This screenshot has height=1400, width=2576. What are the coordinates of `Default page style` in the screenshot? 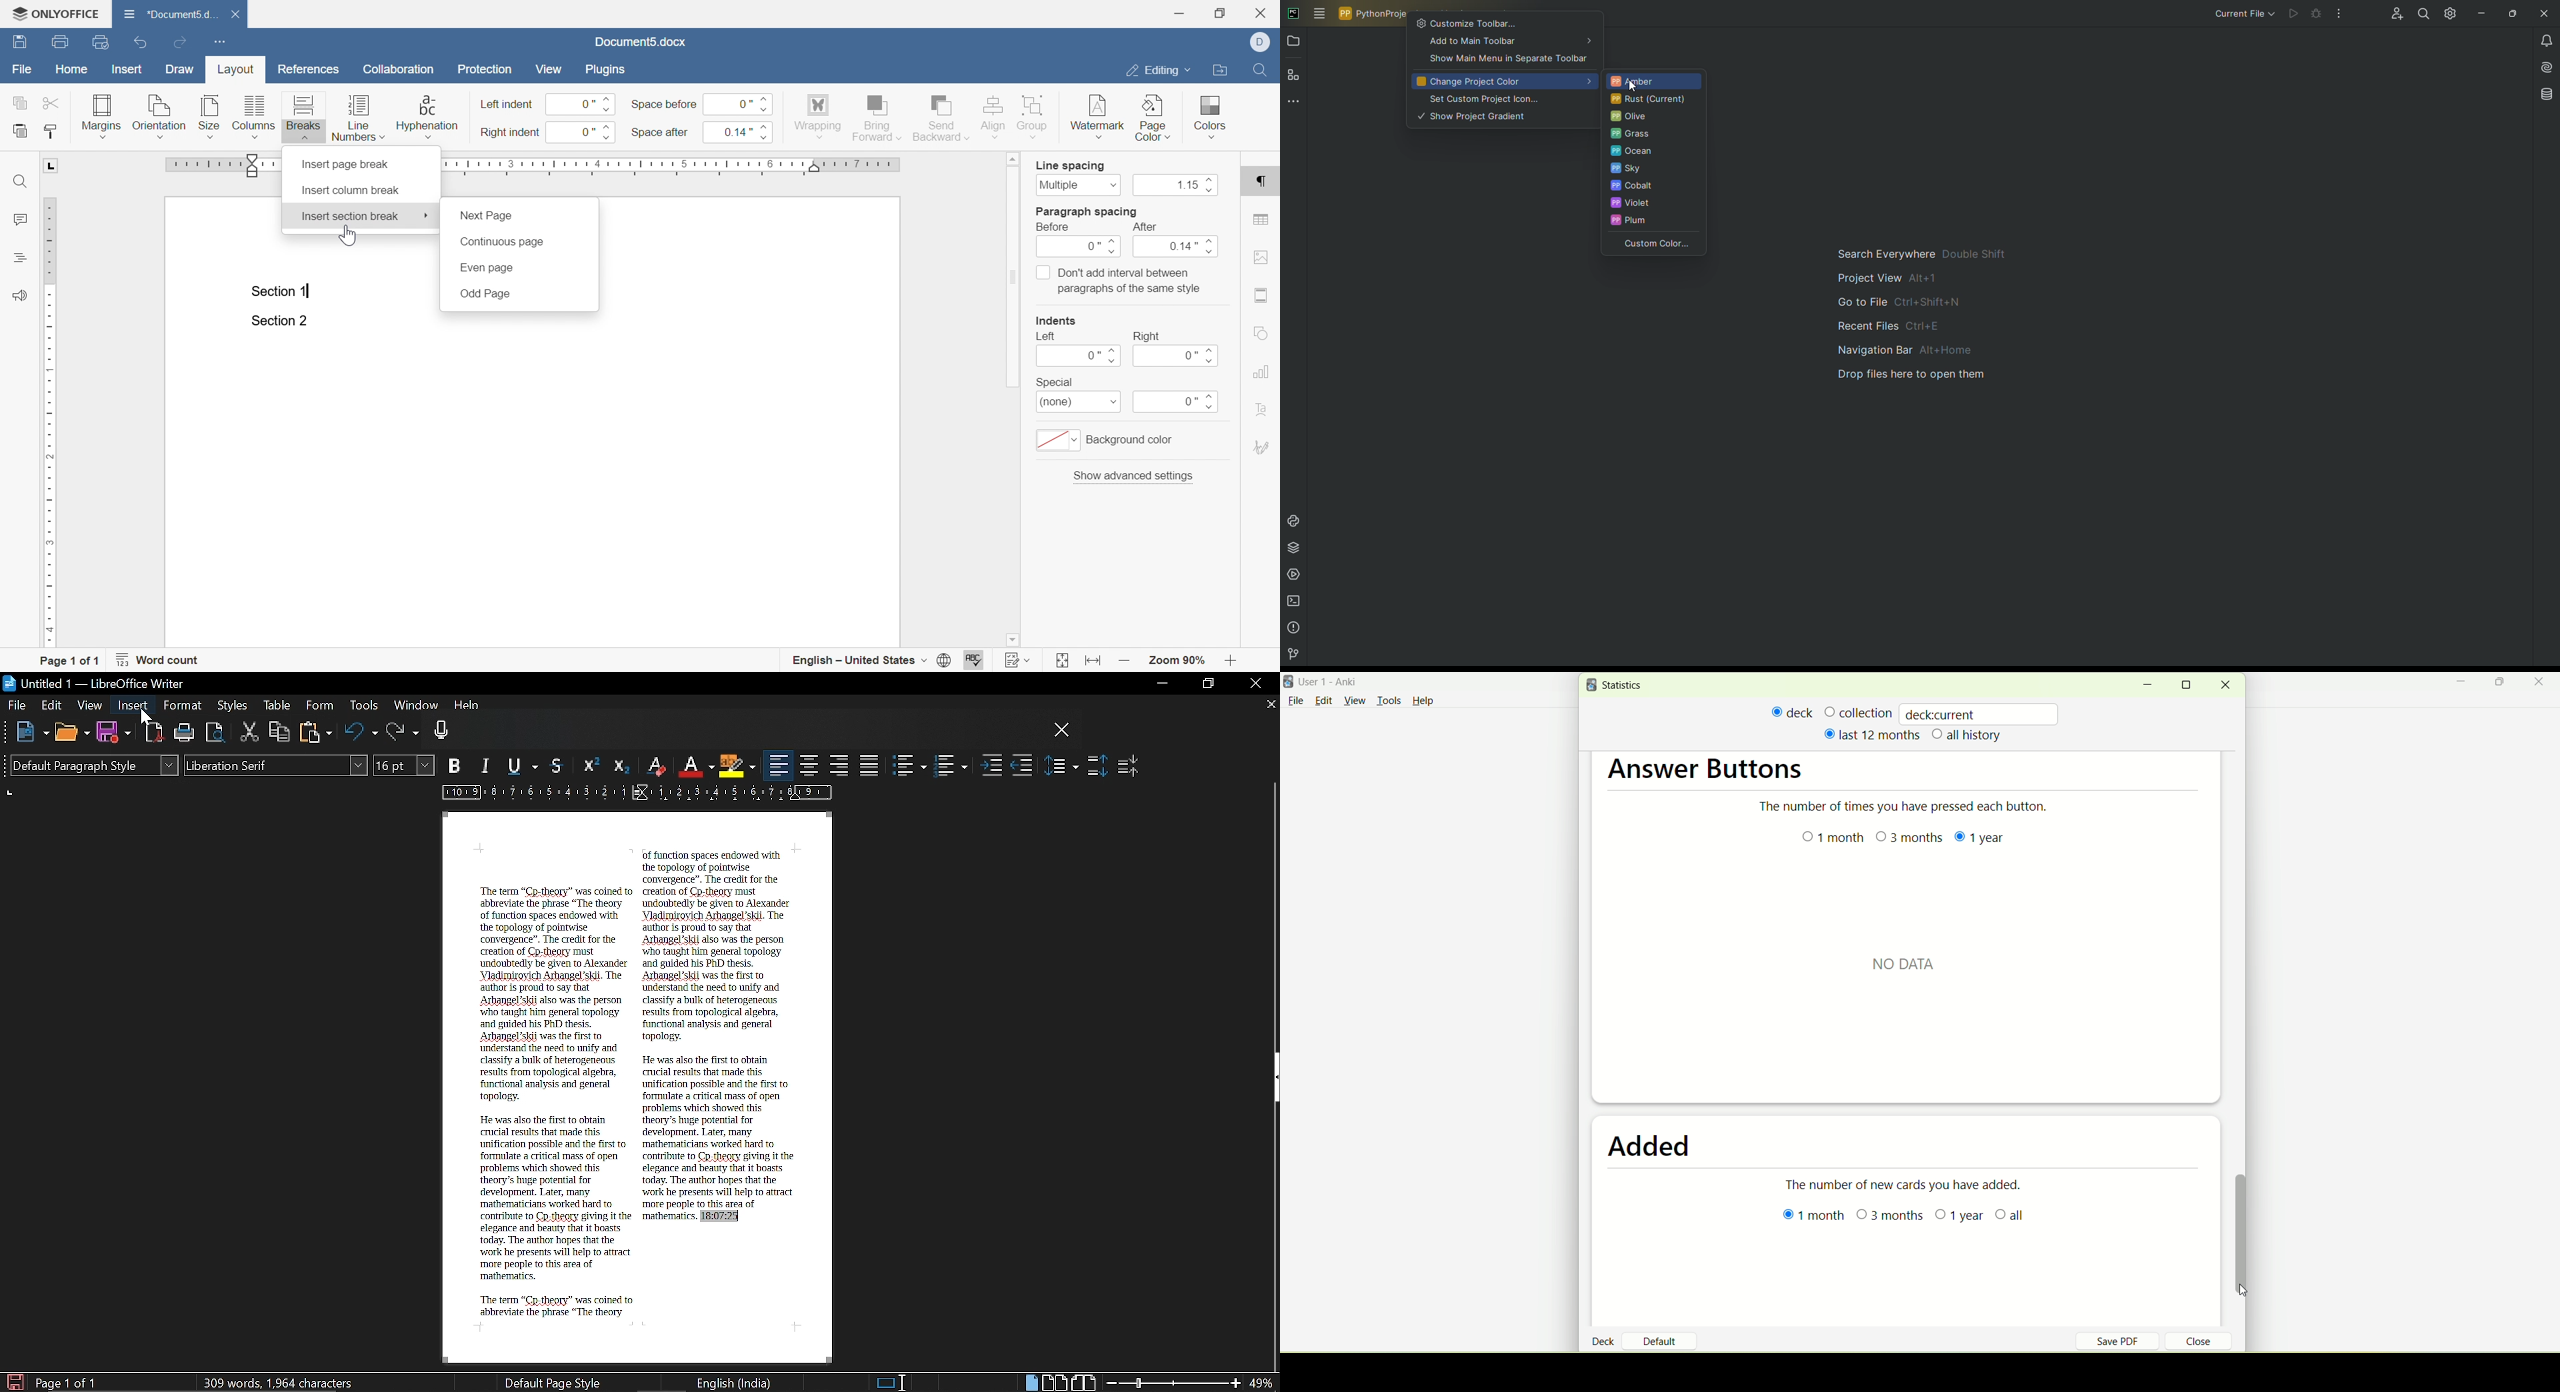 It's located at (553, 1382).